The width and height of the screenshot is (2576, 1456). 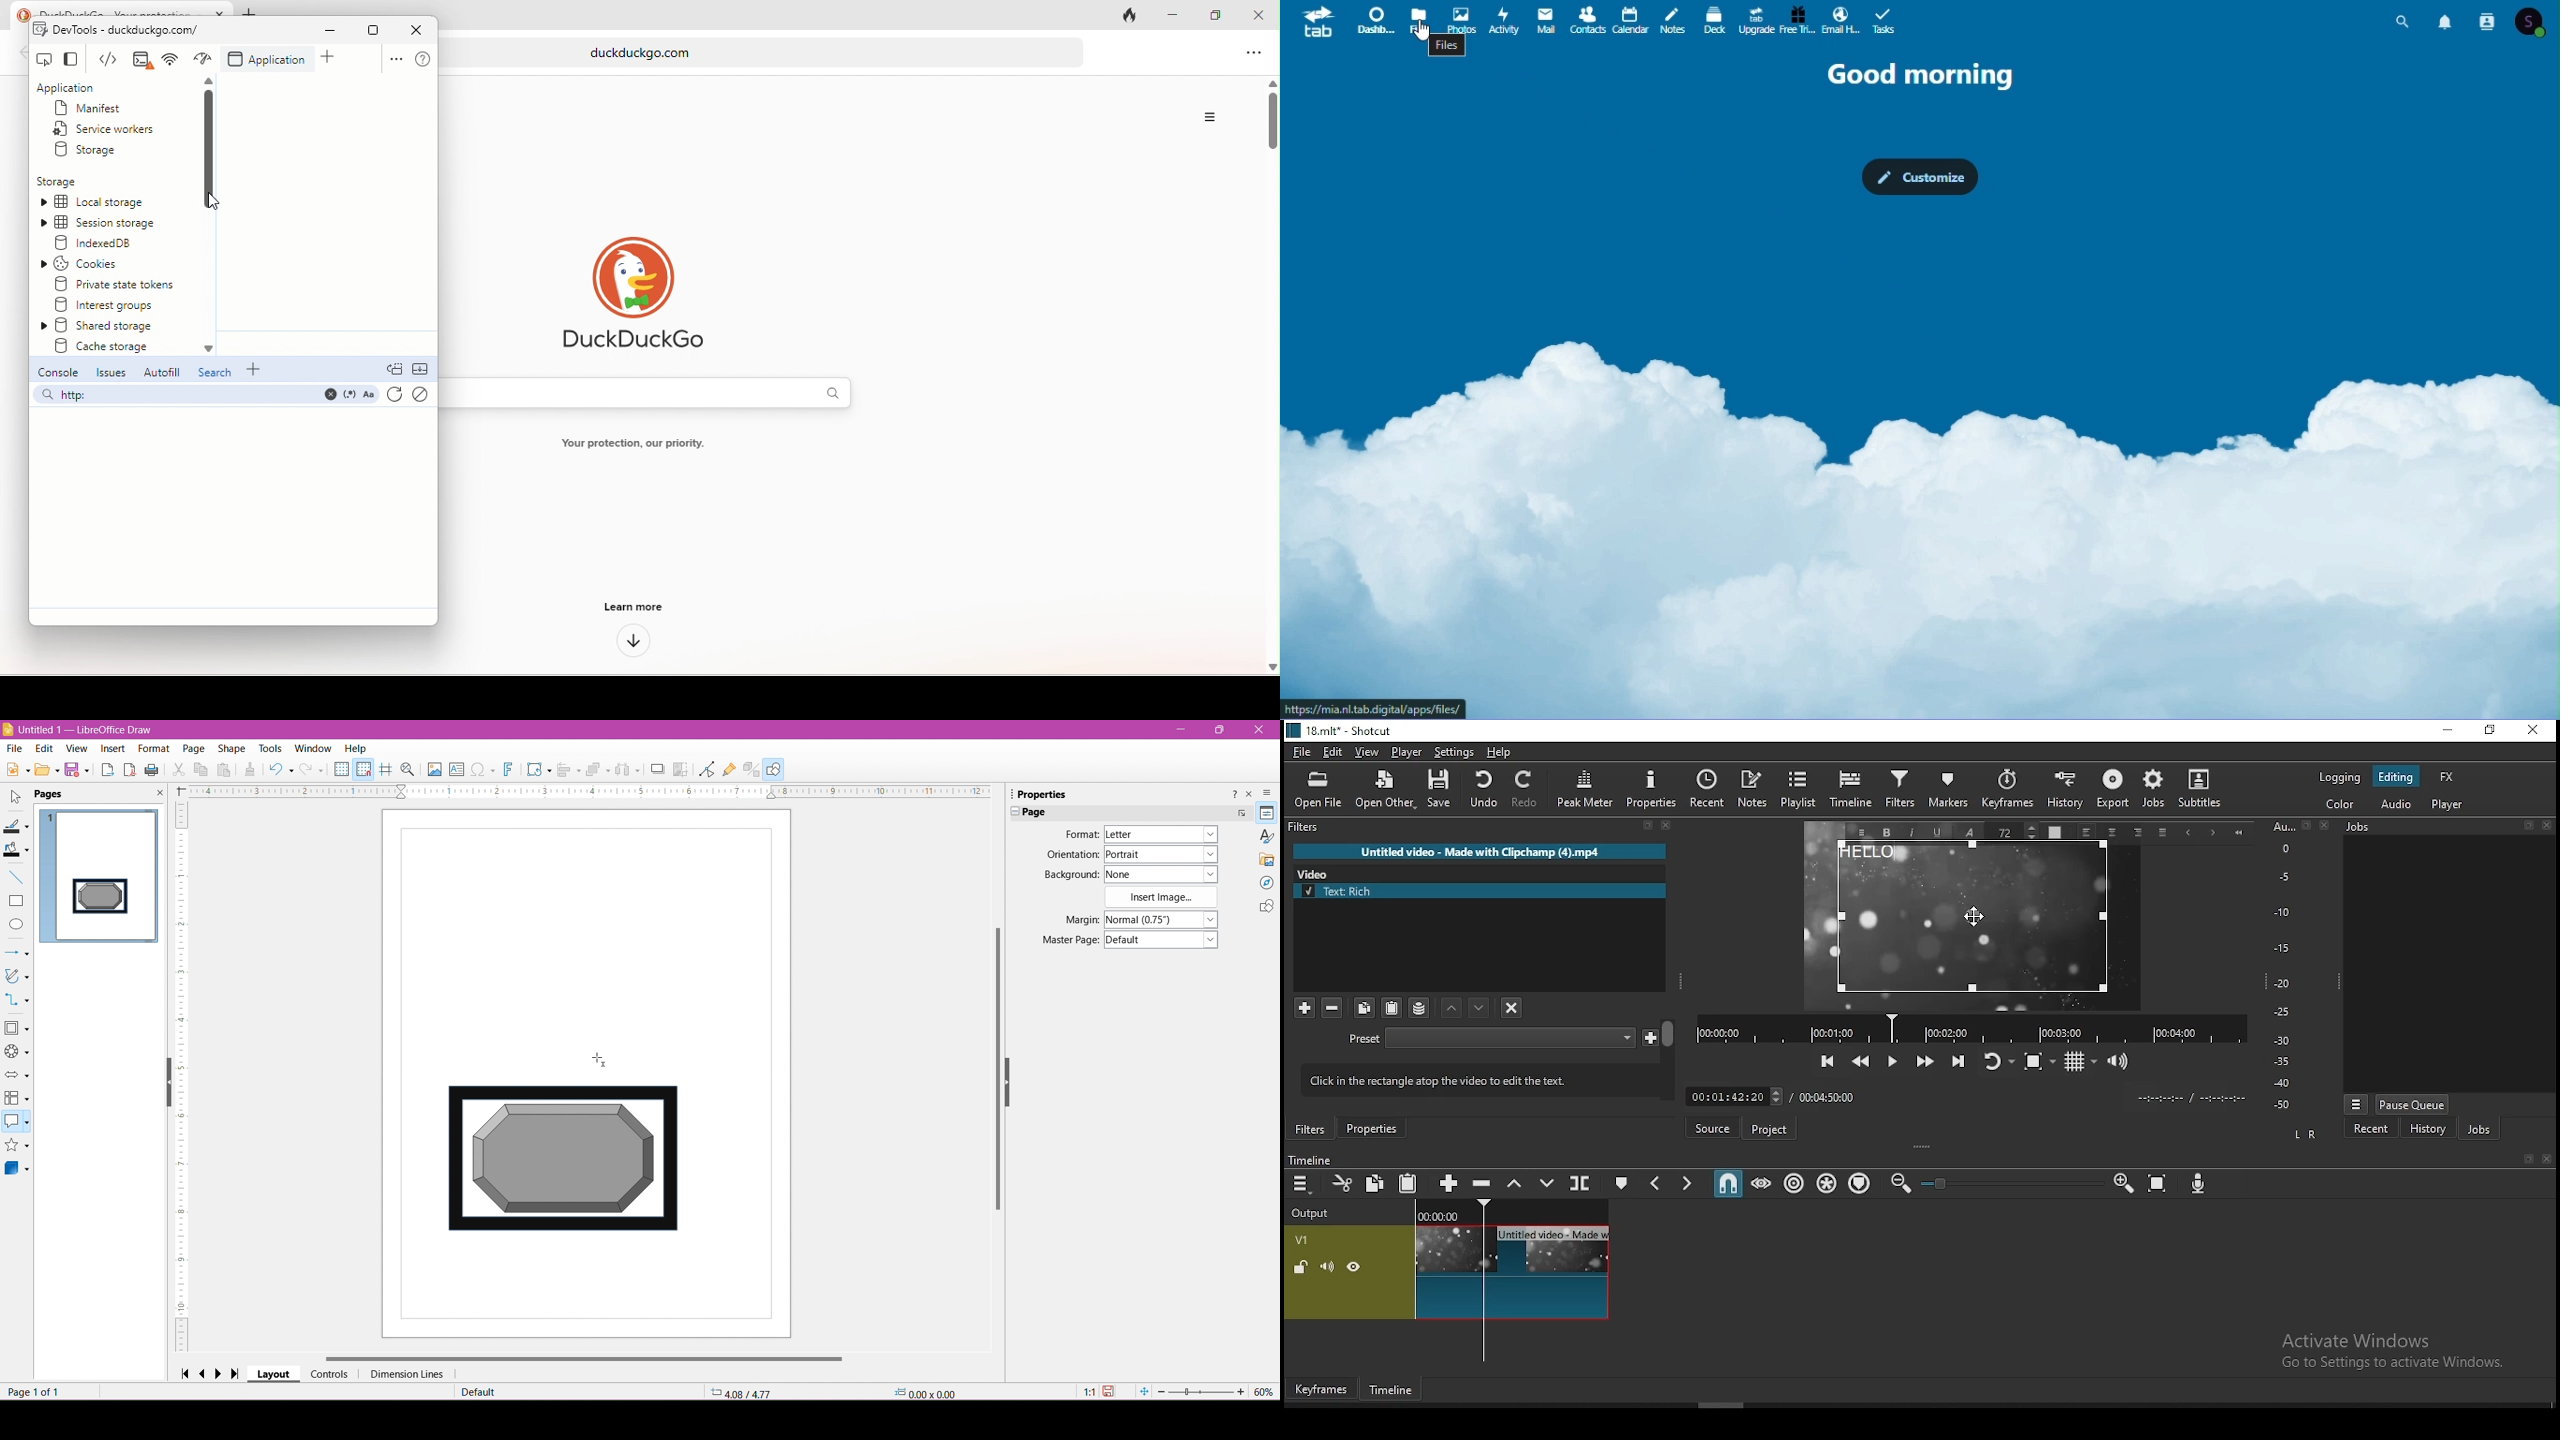 I want to click on Helplines while moving, so click(x=385, y=769).